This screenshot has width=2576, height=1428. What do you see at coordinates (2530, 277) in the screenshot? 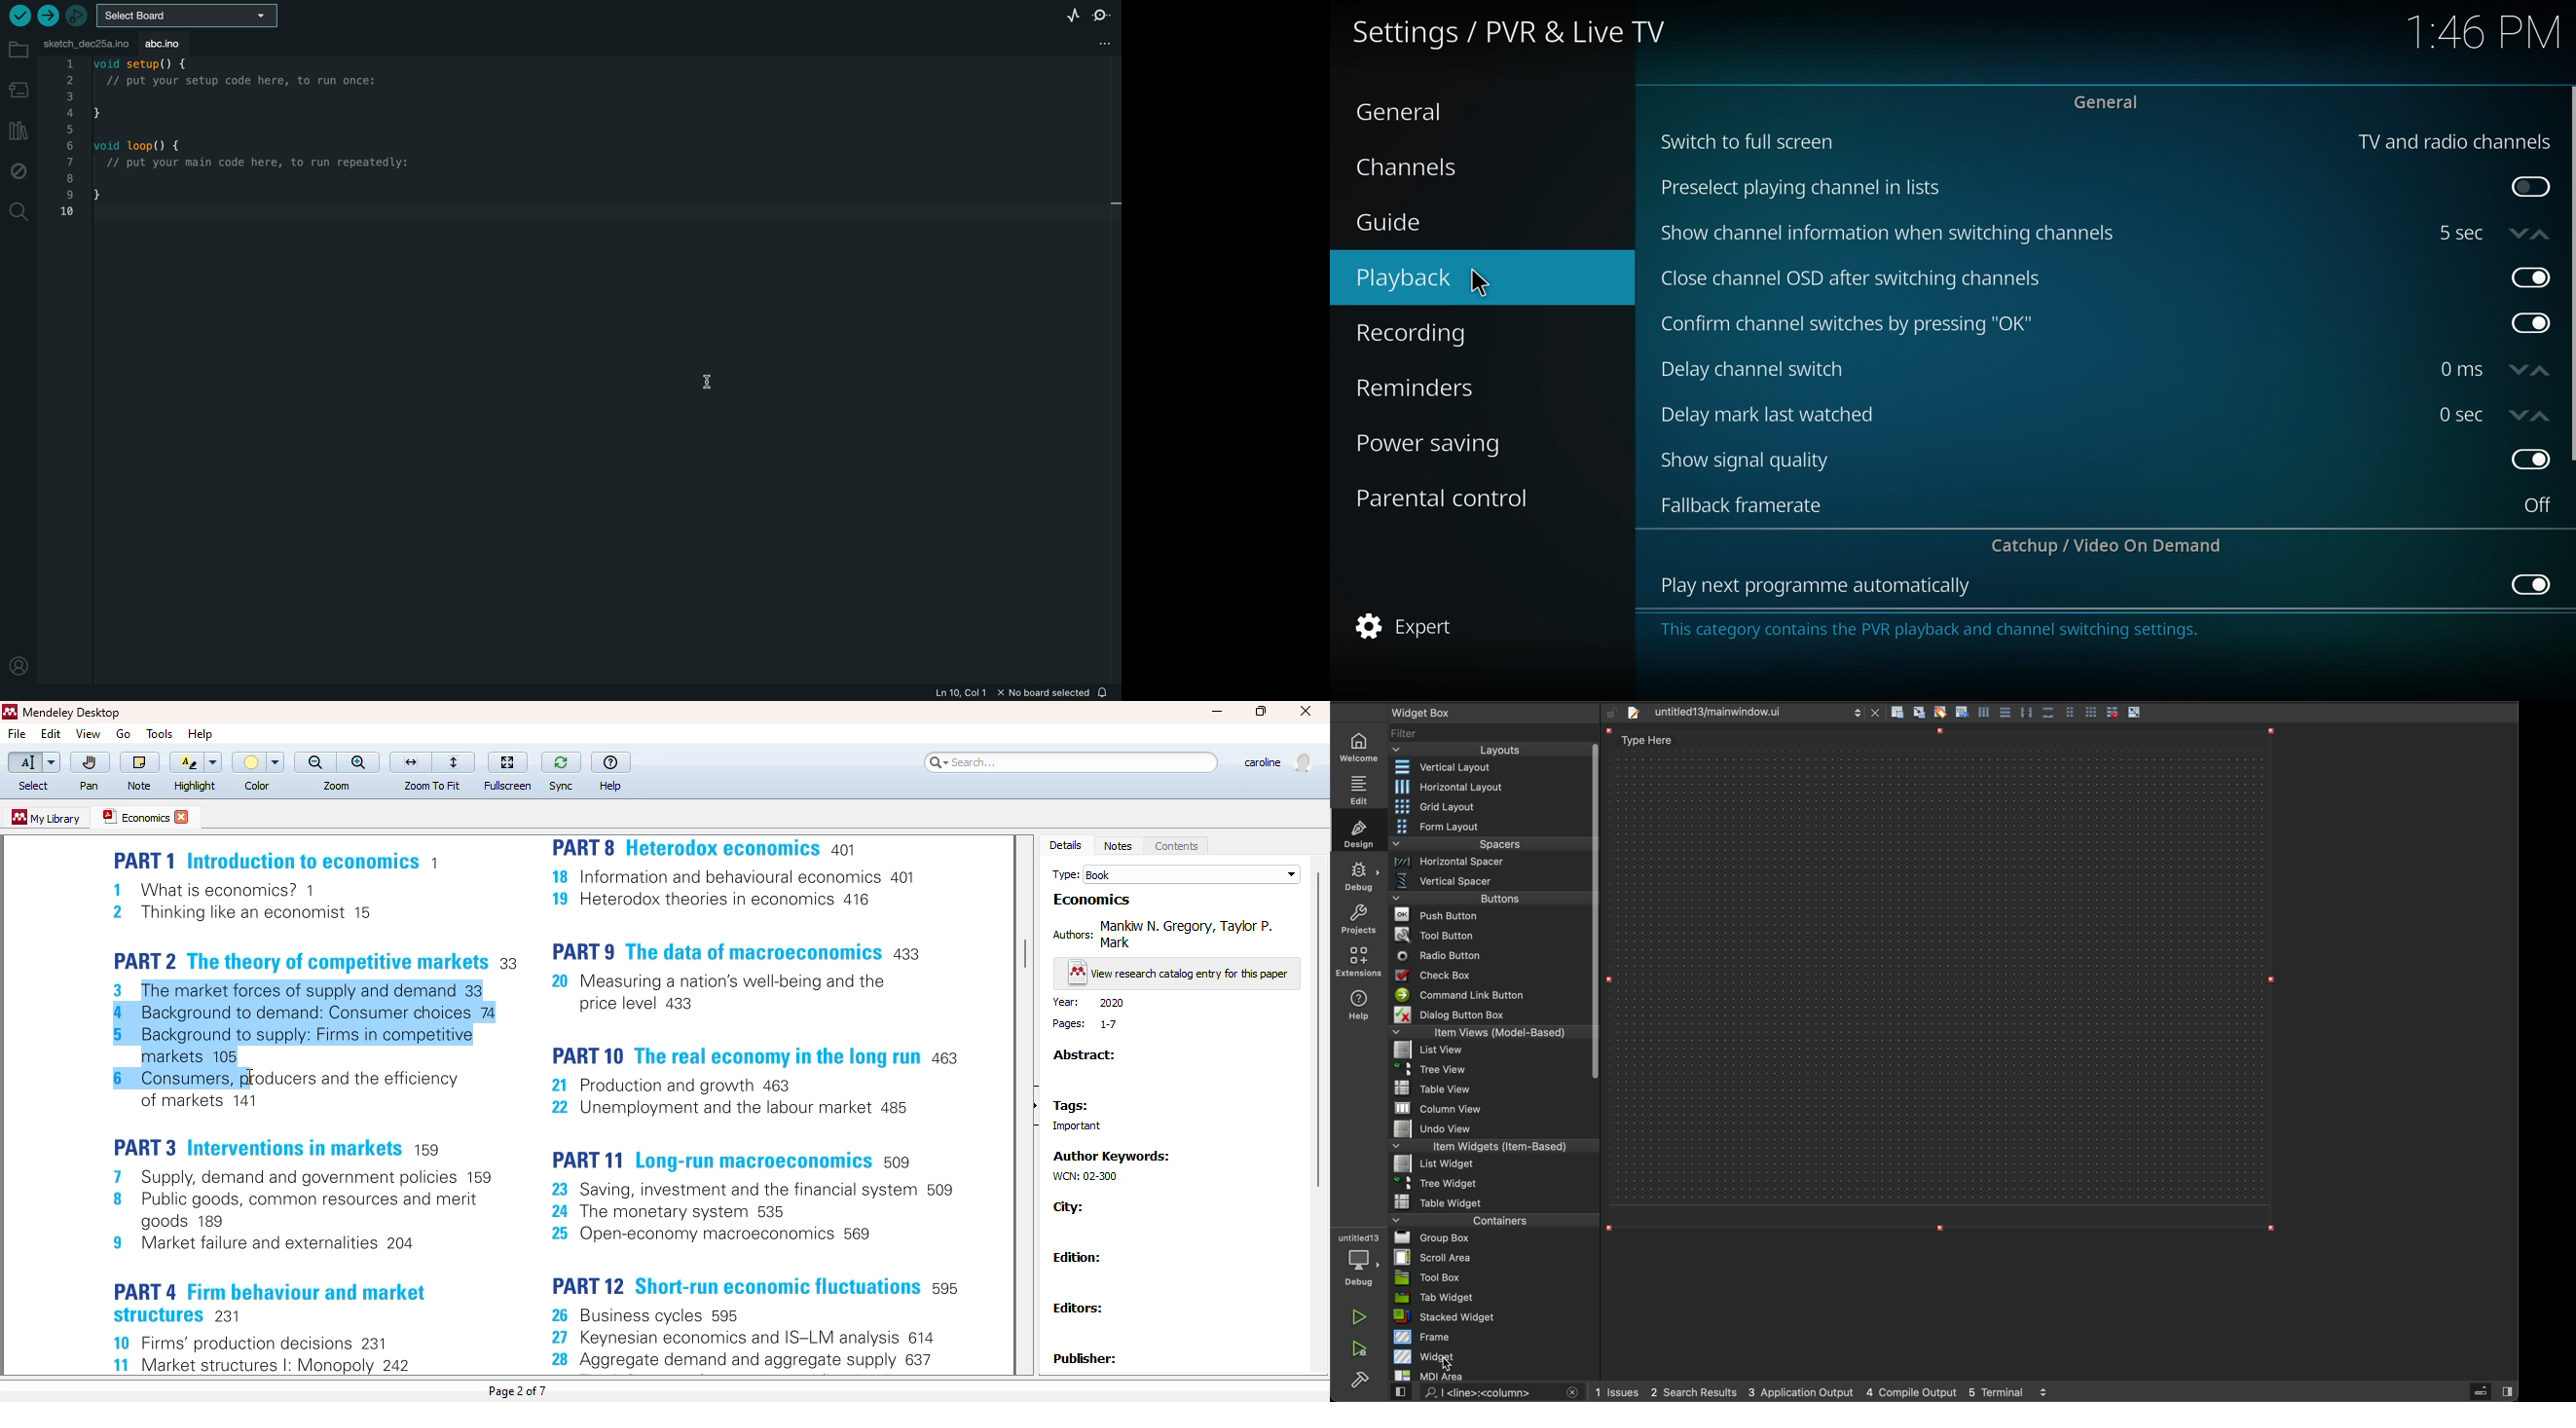
I see `off` at bounding box center [2530, 277].